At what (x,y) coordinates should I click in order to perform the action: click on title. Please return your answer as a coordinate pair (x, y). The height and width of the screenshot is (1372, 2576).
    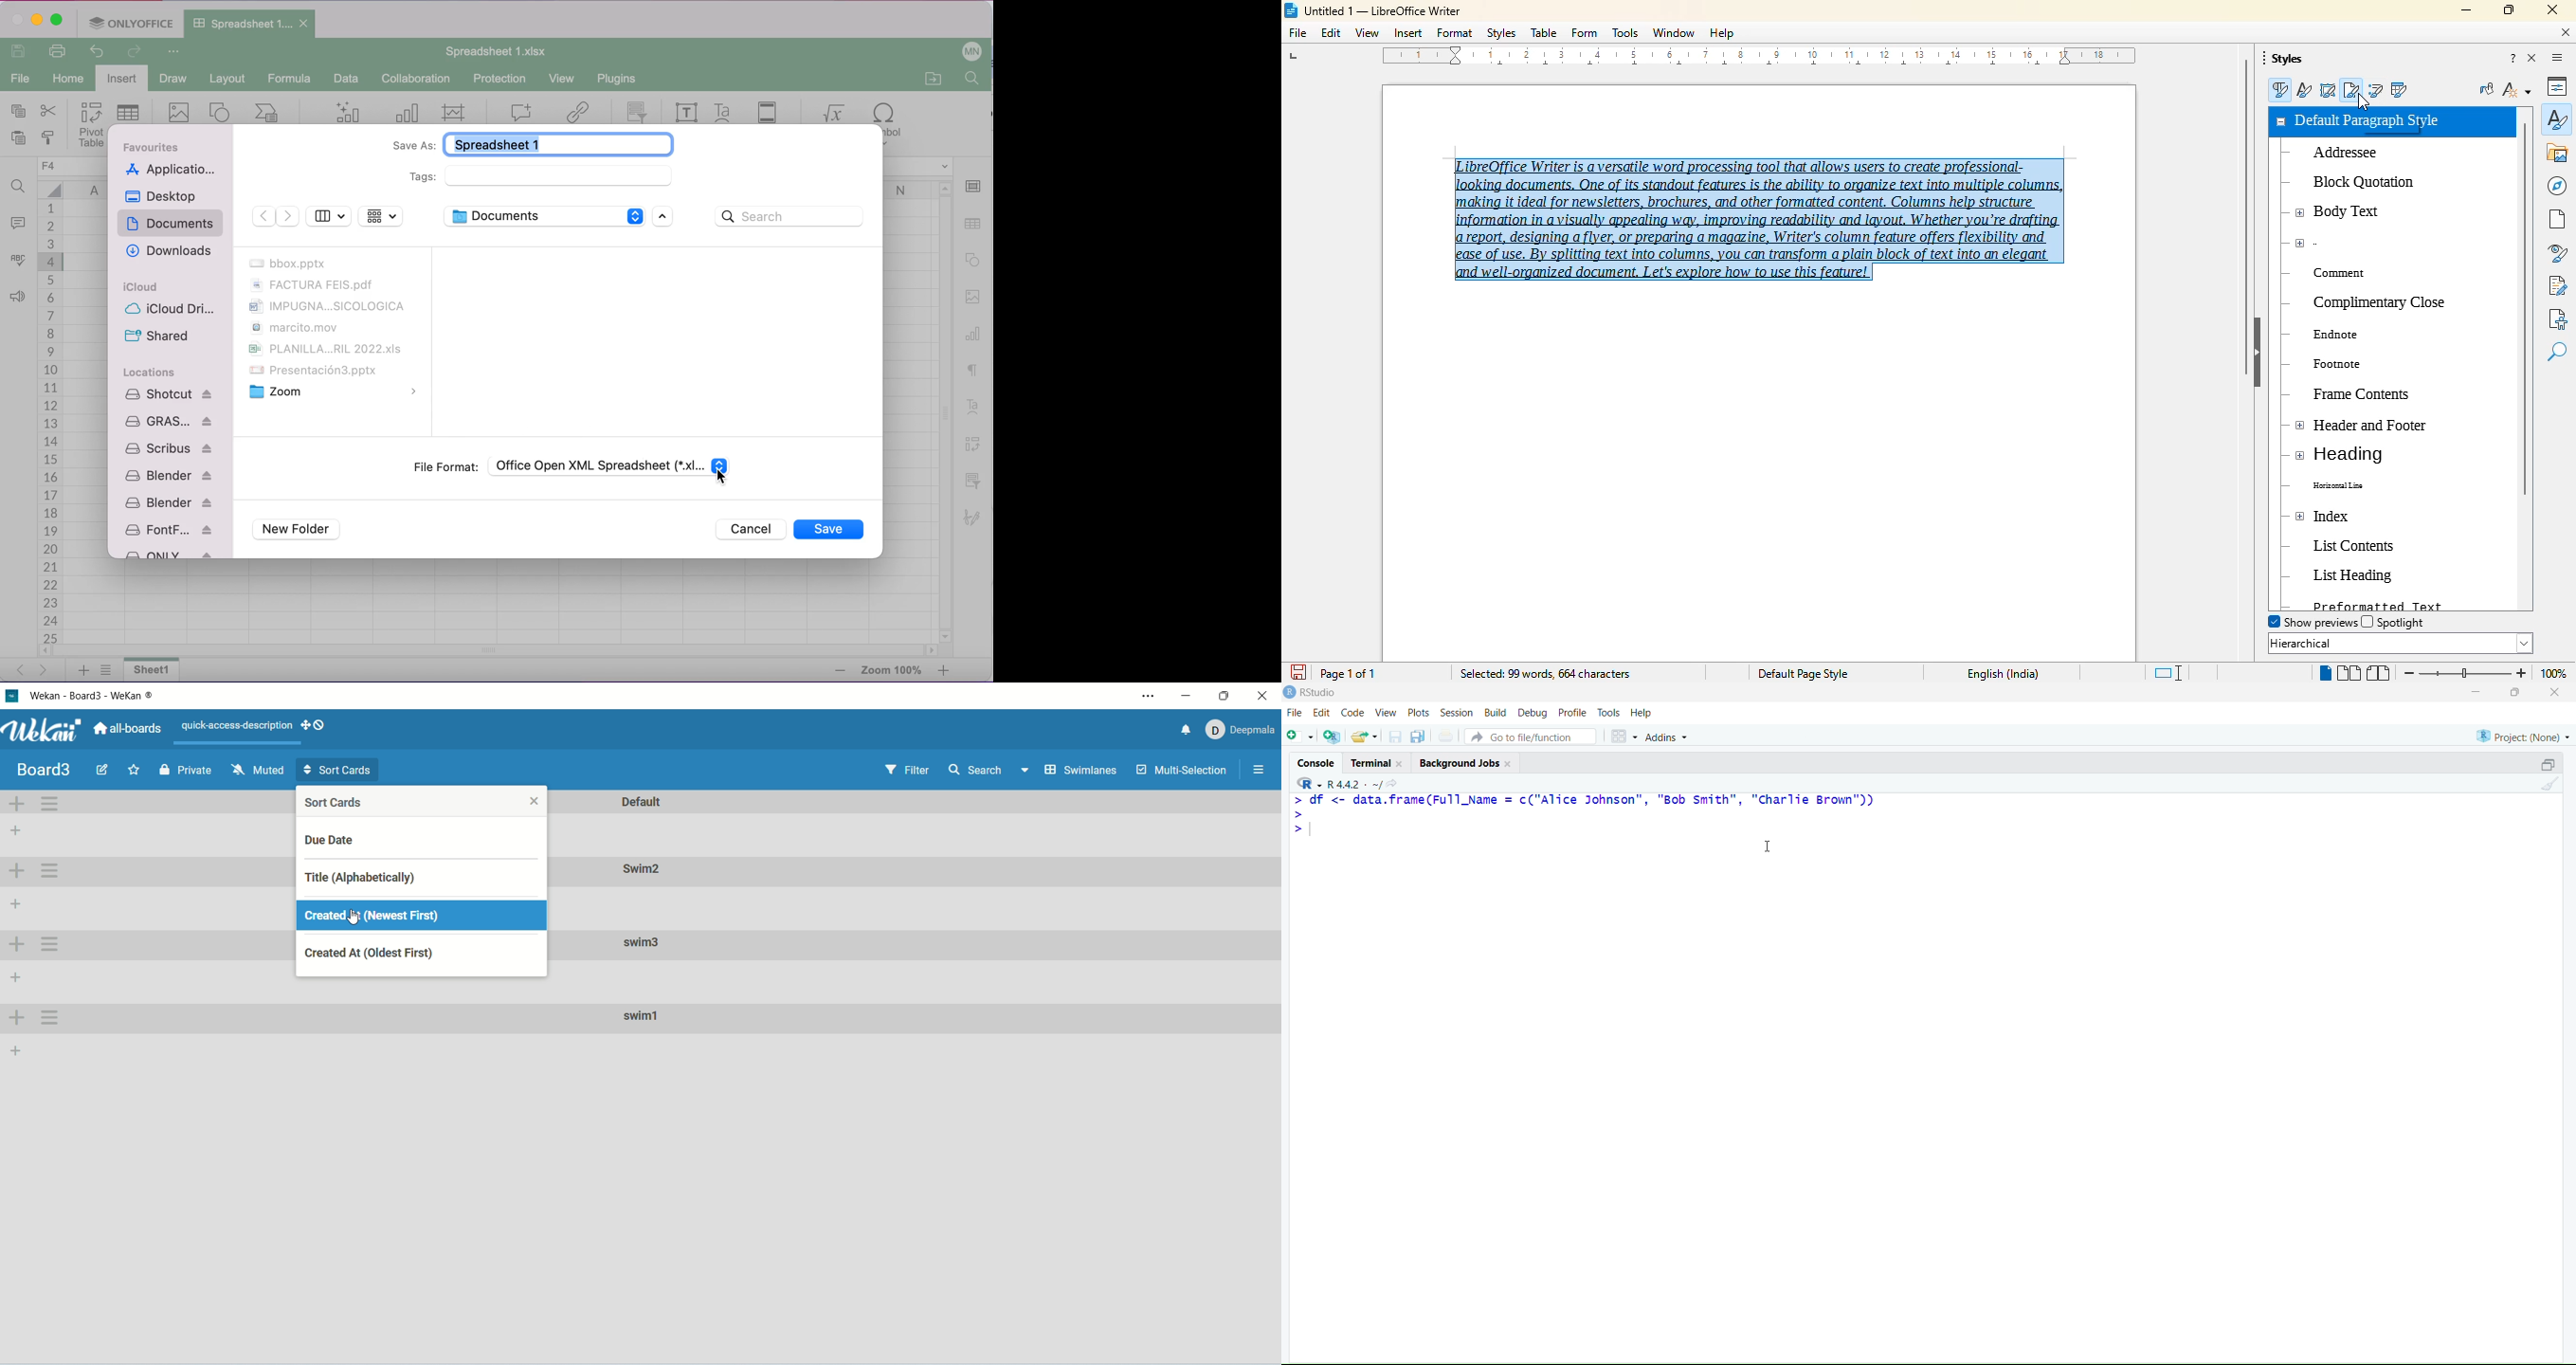
    Looking at the image, I should click on (421, 877).